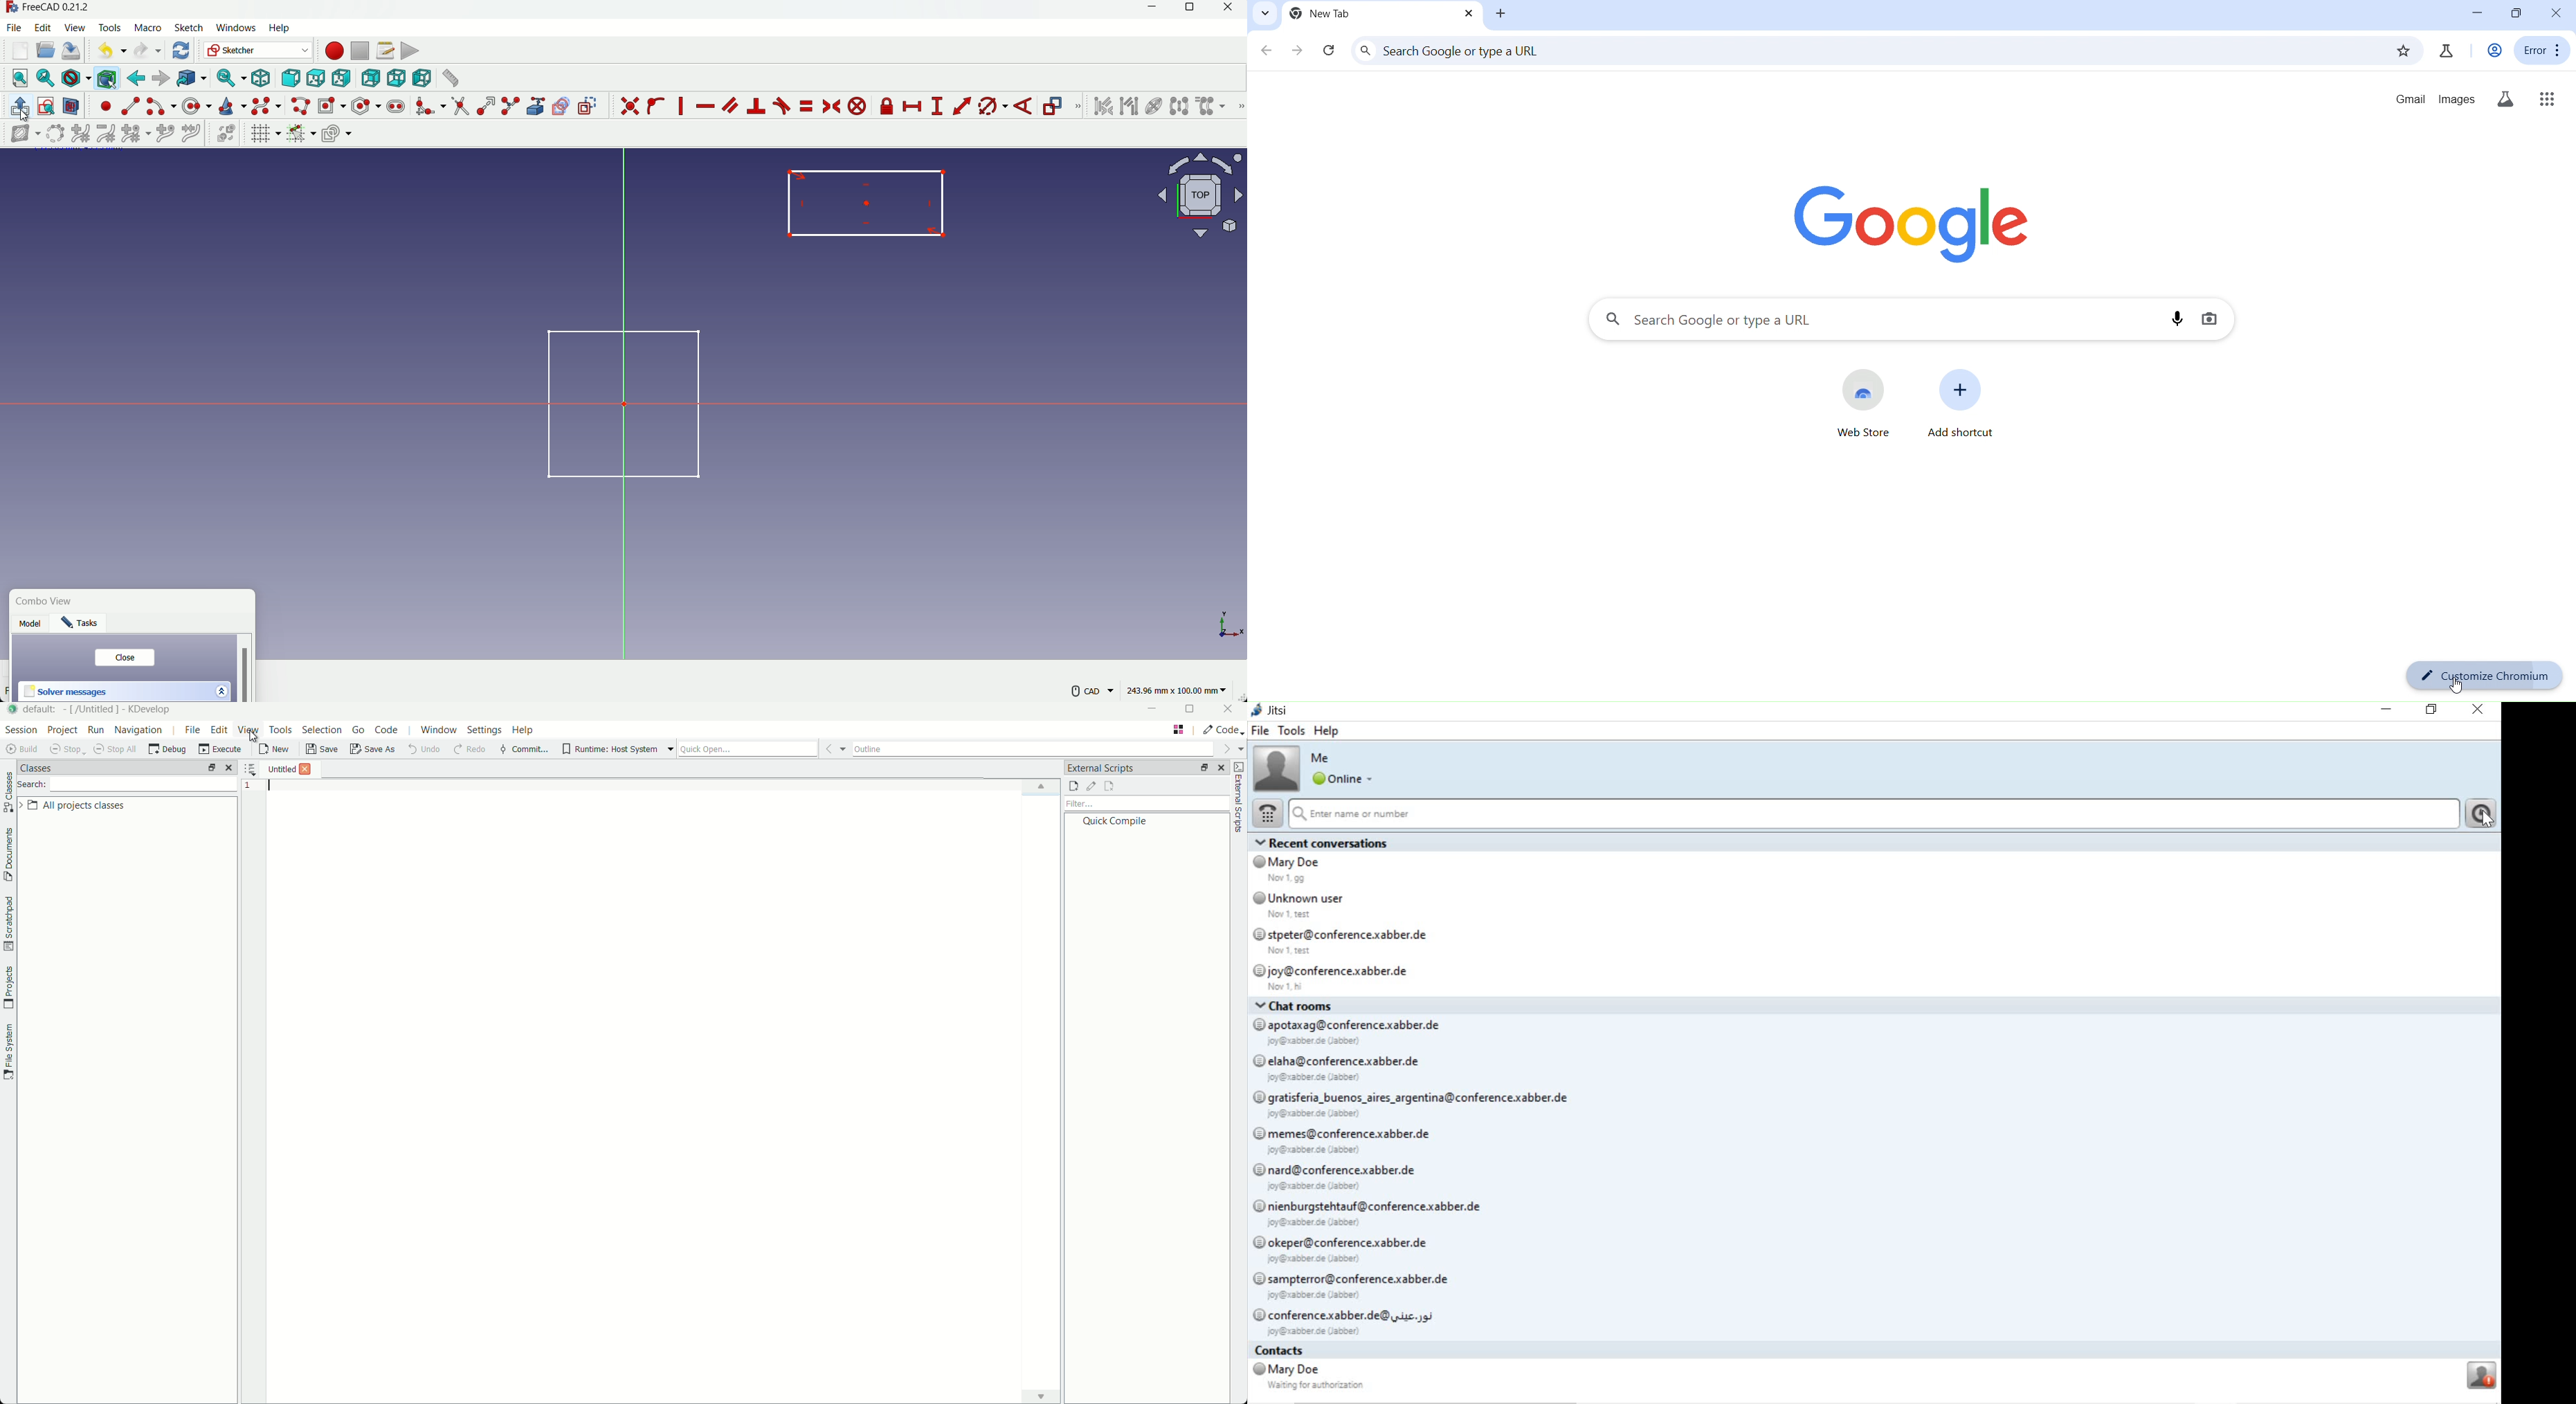 The image size is (2576, 1428). What do you see at coordinates (47, 602) in the screenshot?
I see `Combo View` at bounding box center [47, 602].